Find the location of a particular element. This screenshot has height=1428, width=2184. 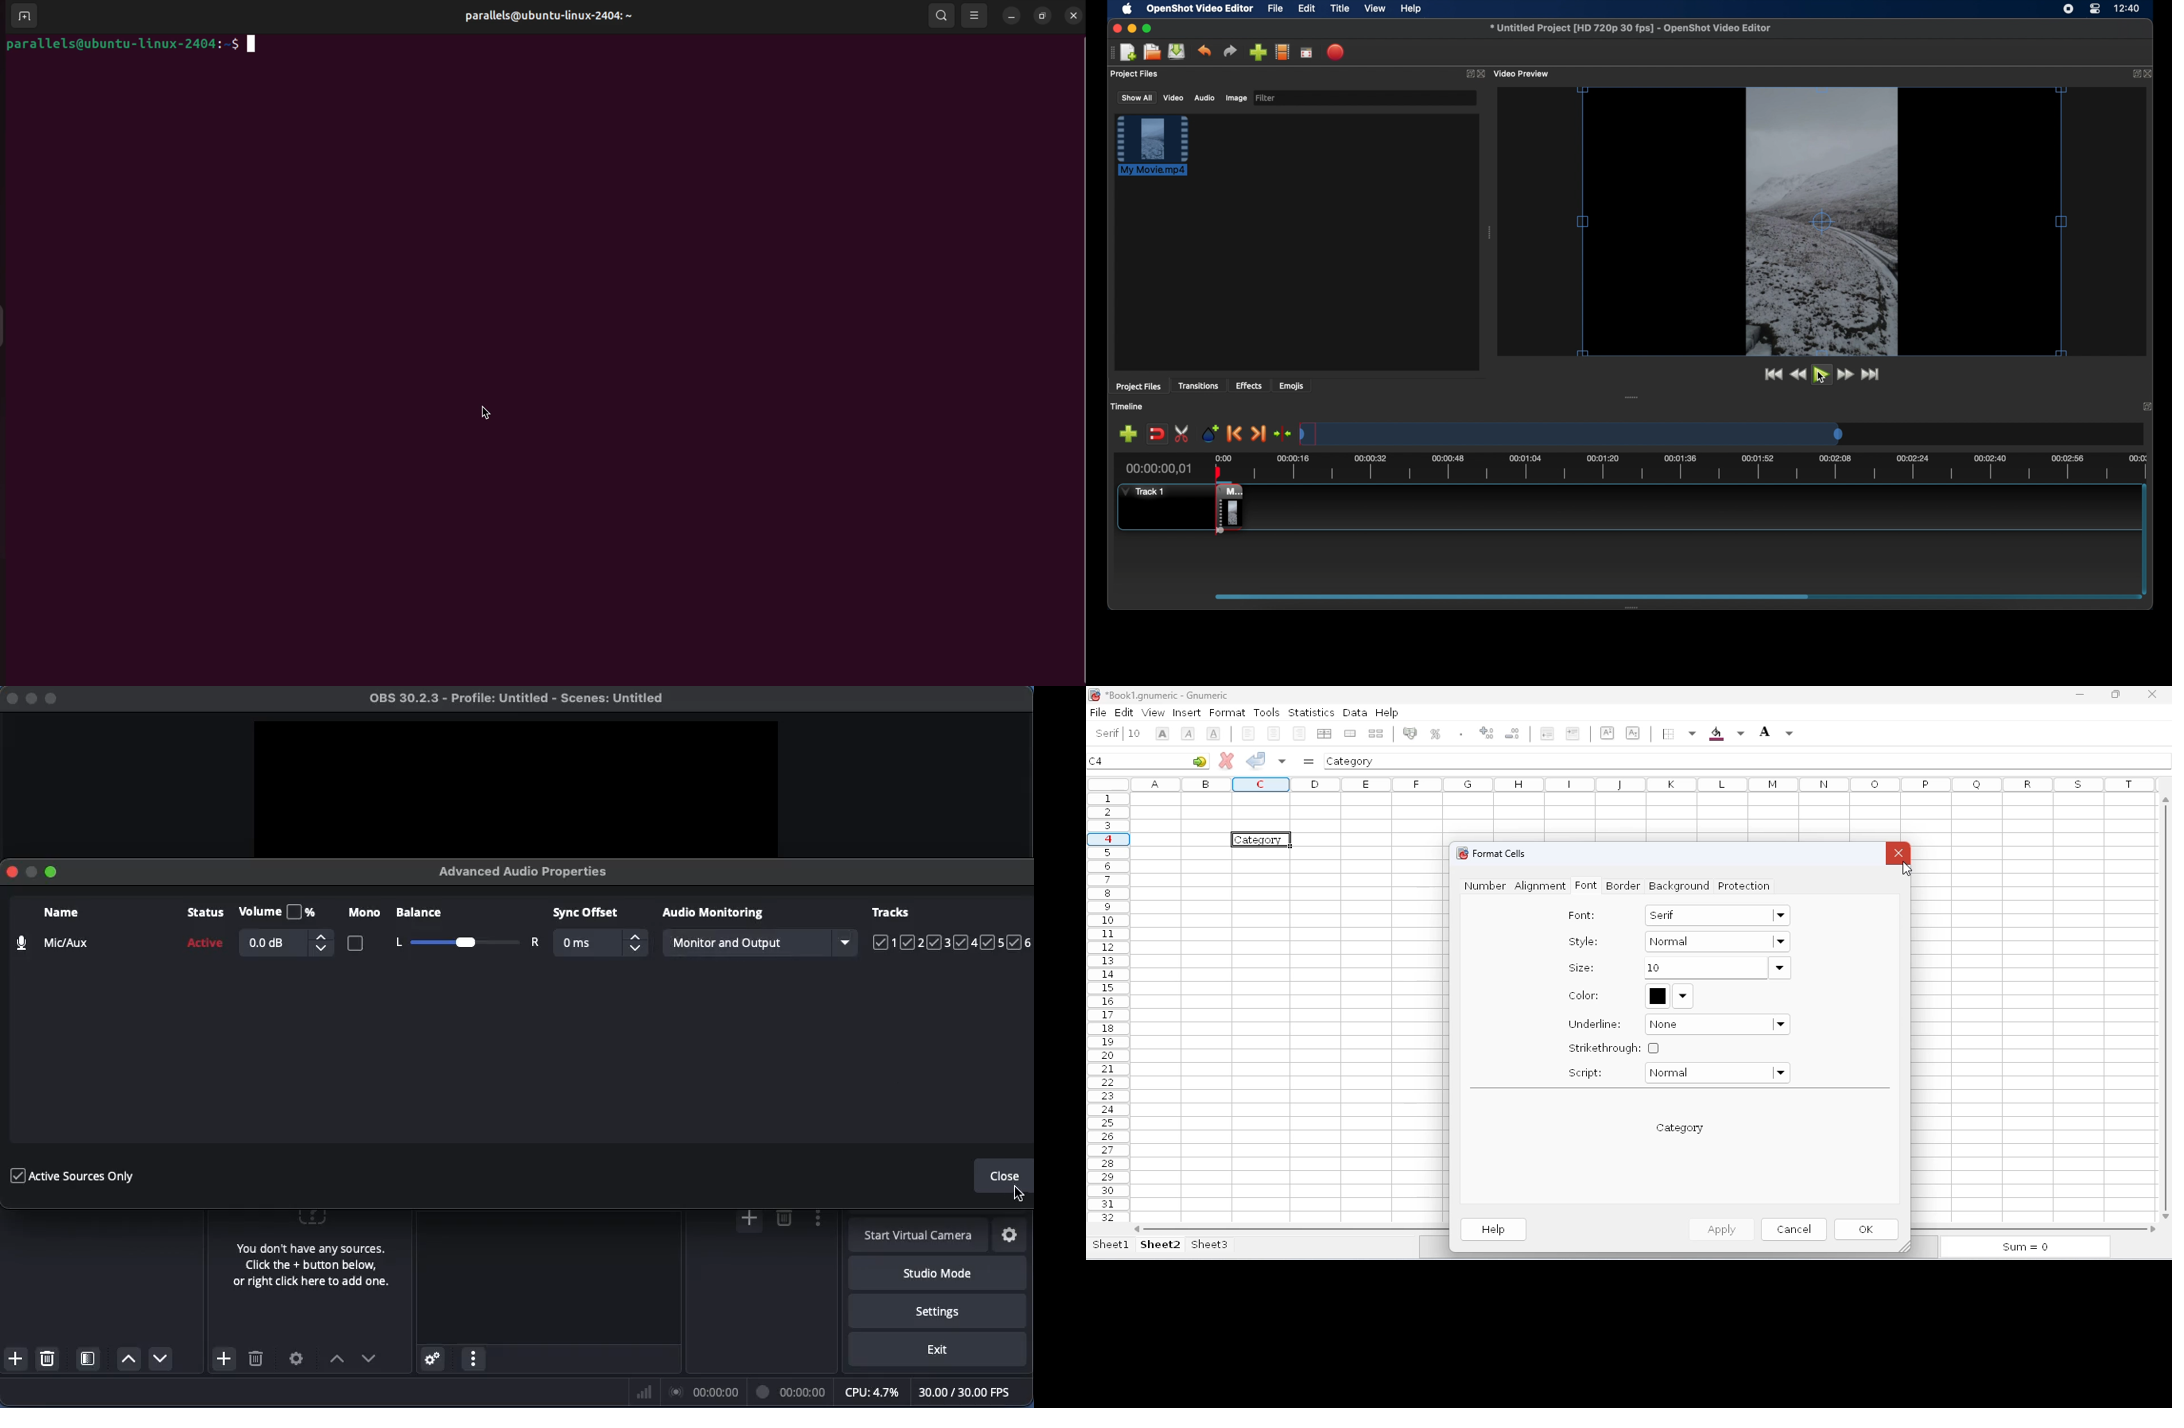

insert is located at coordinates (1187, 713).